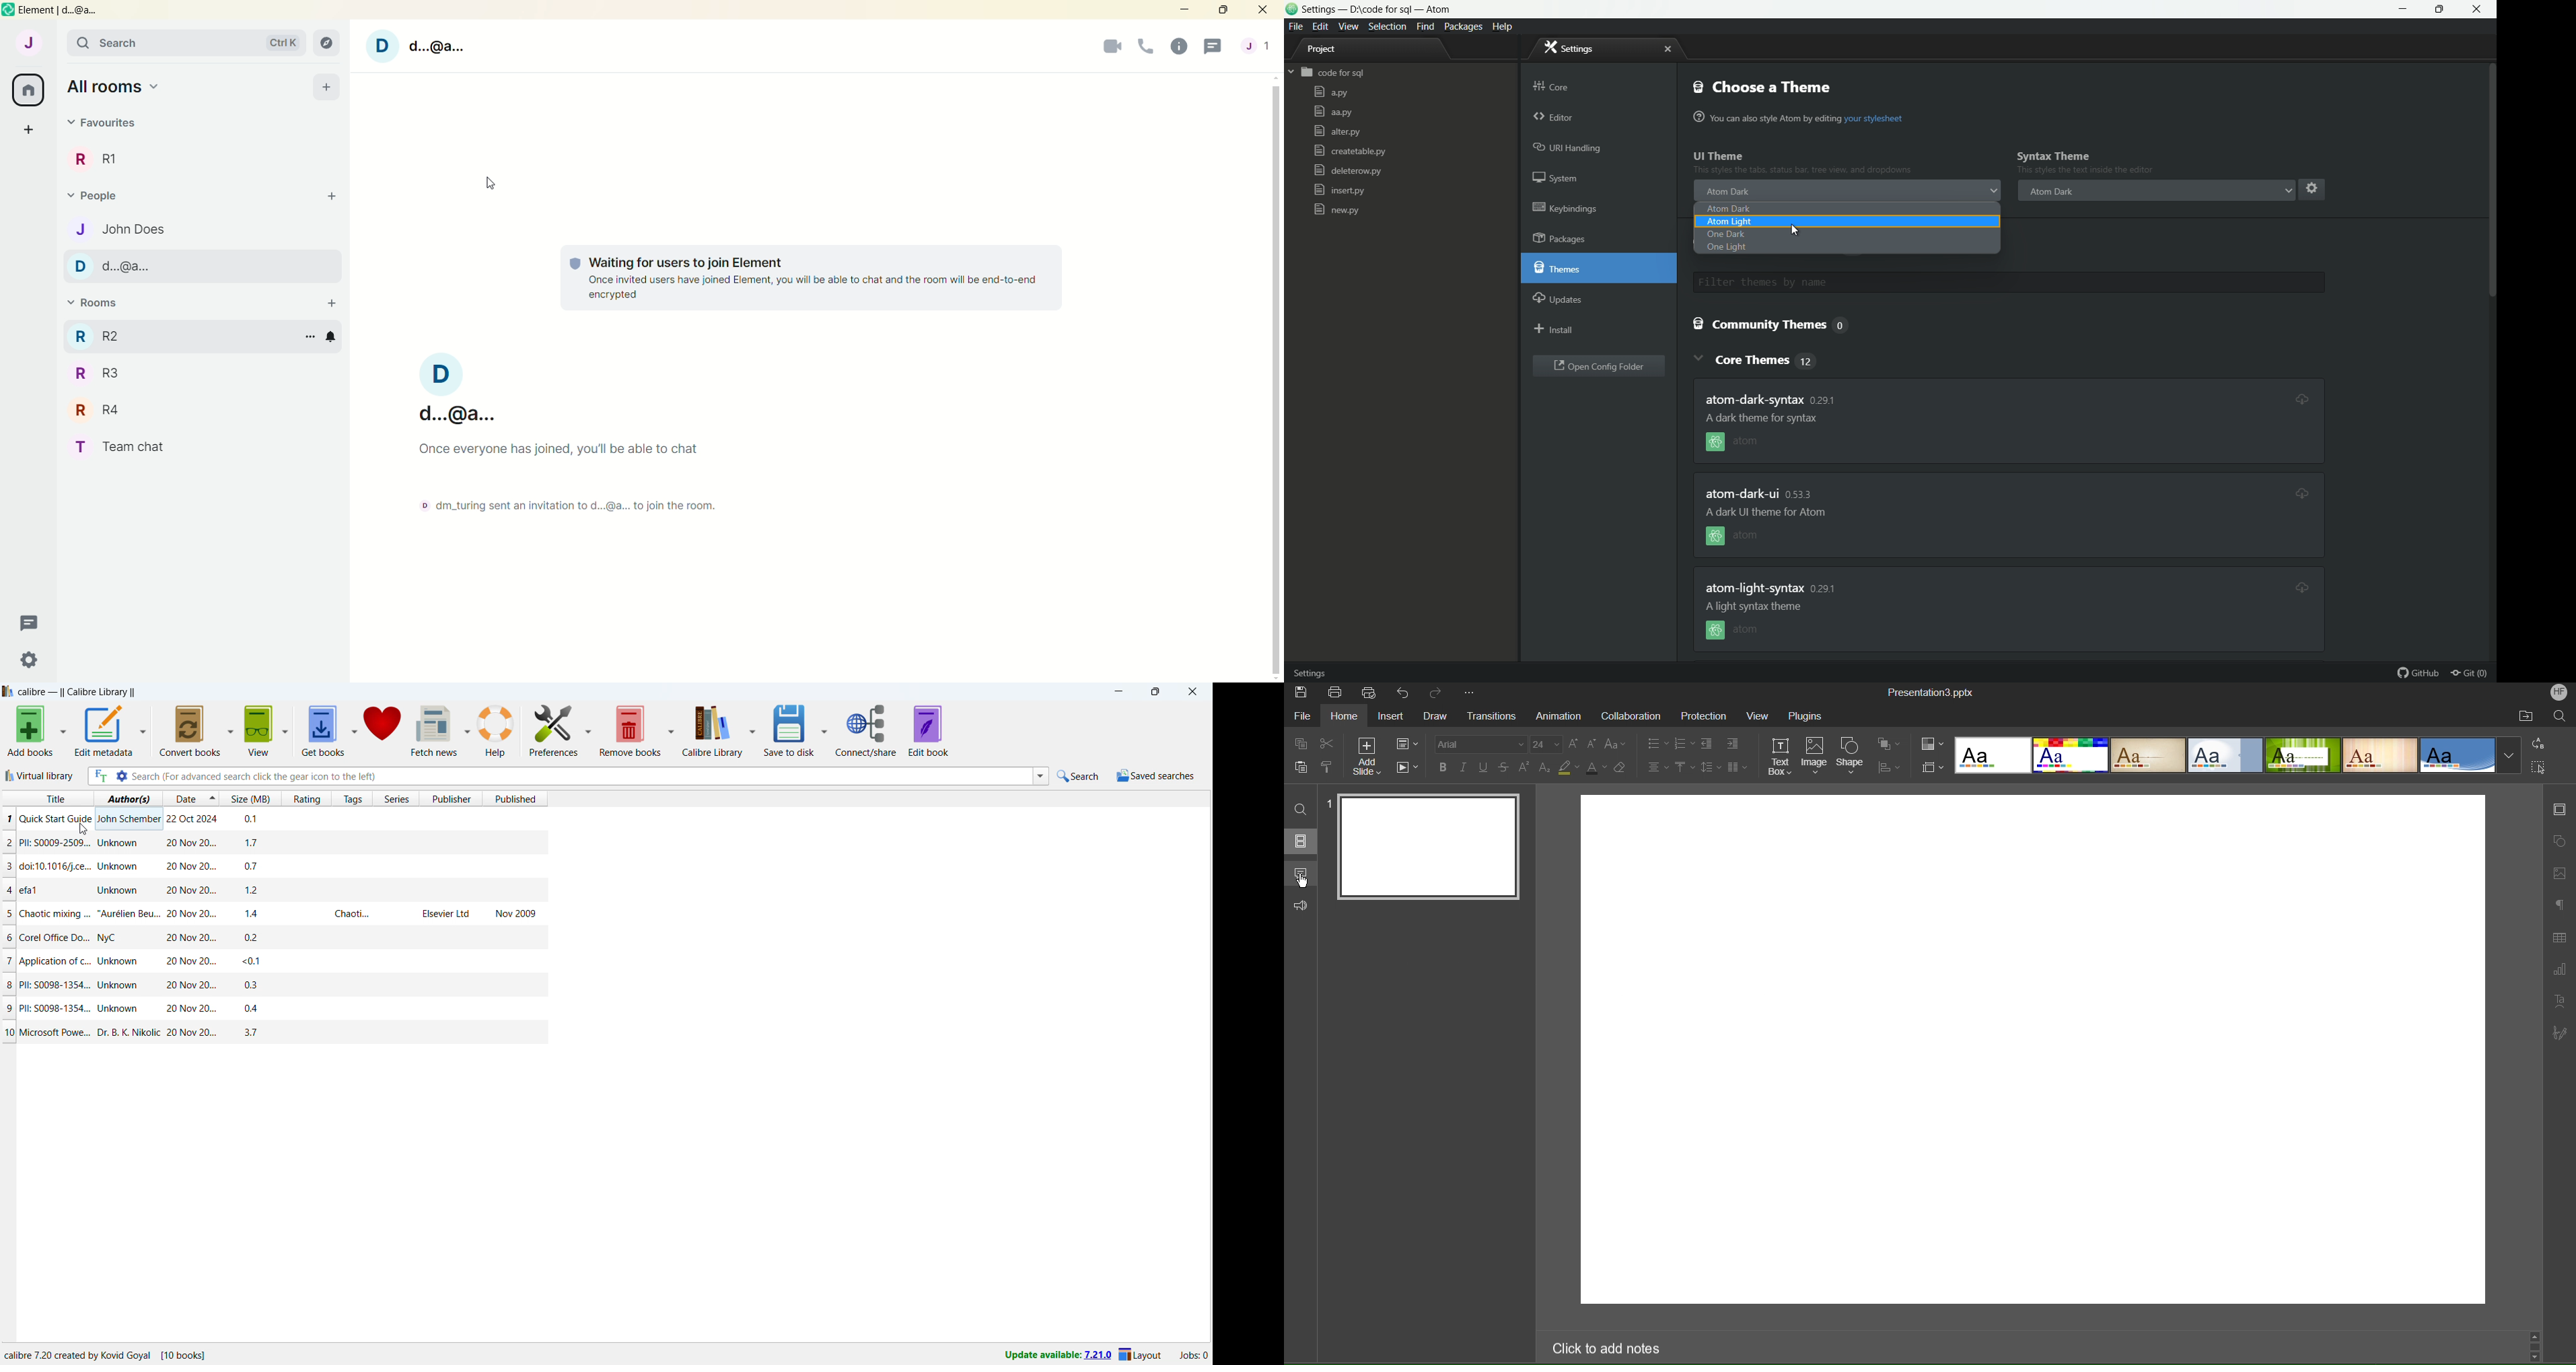  I want to click on Signature, so click(2559, 1035).